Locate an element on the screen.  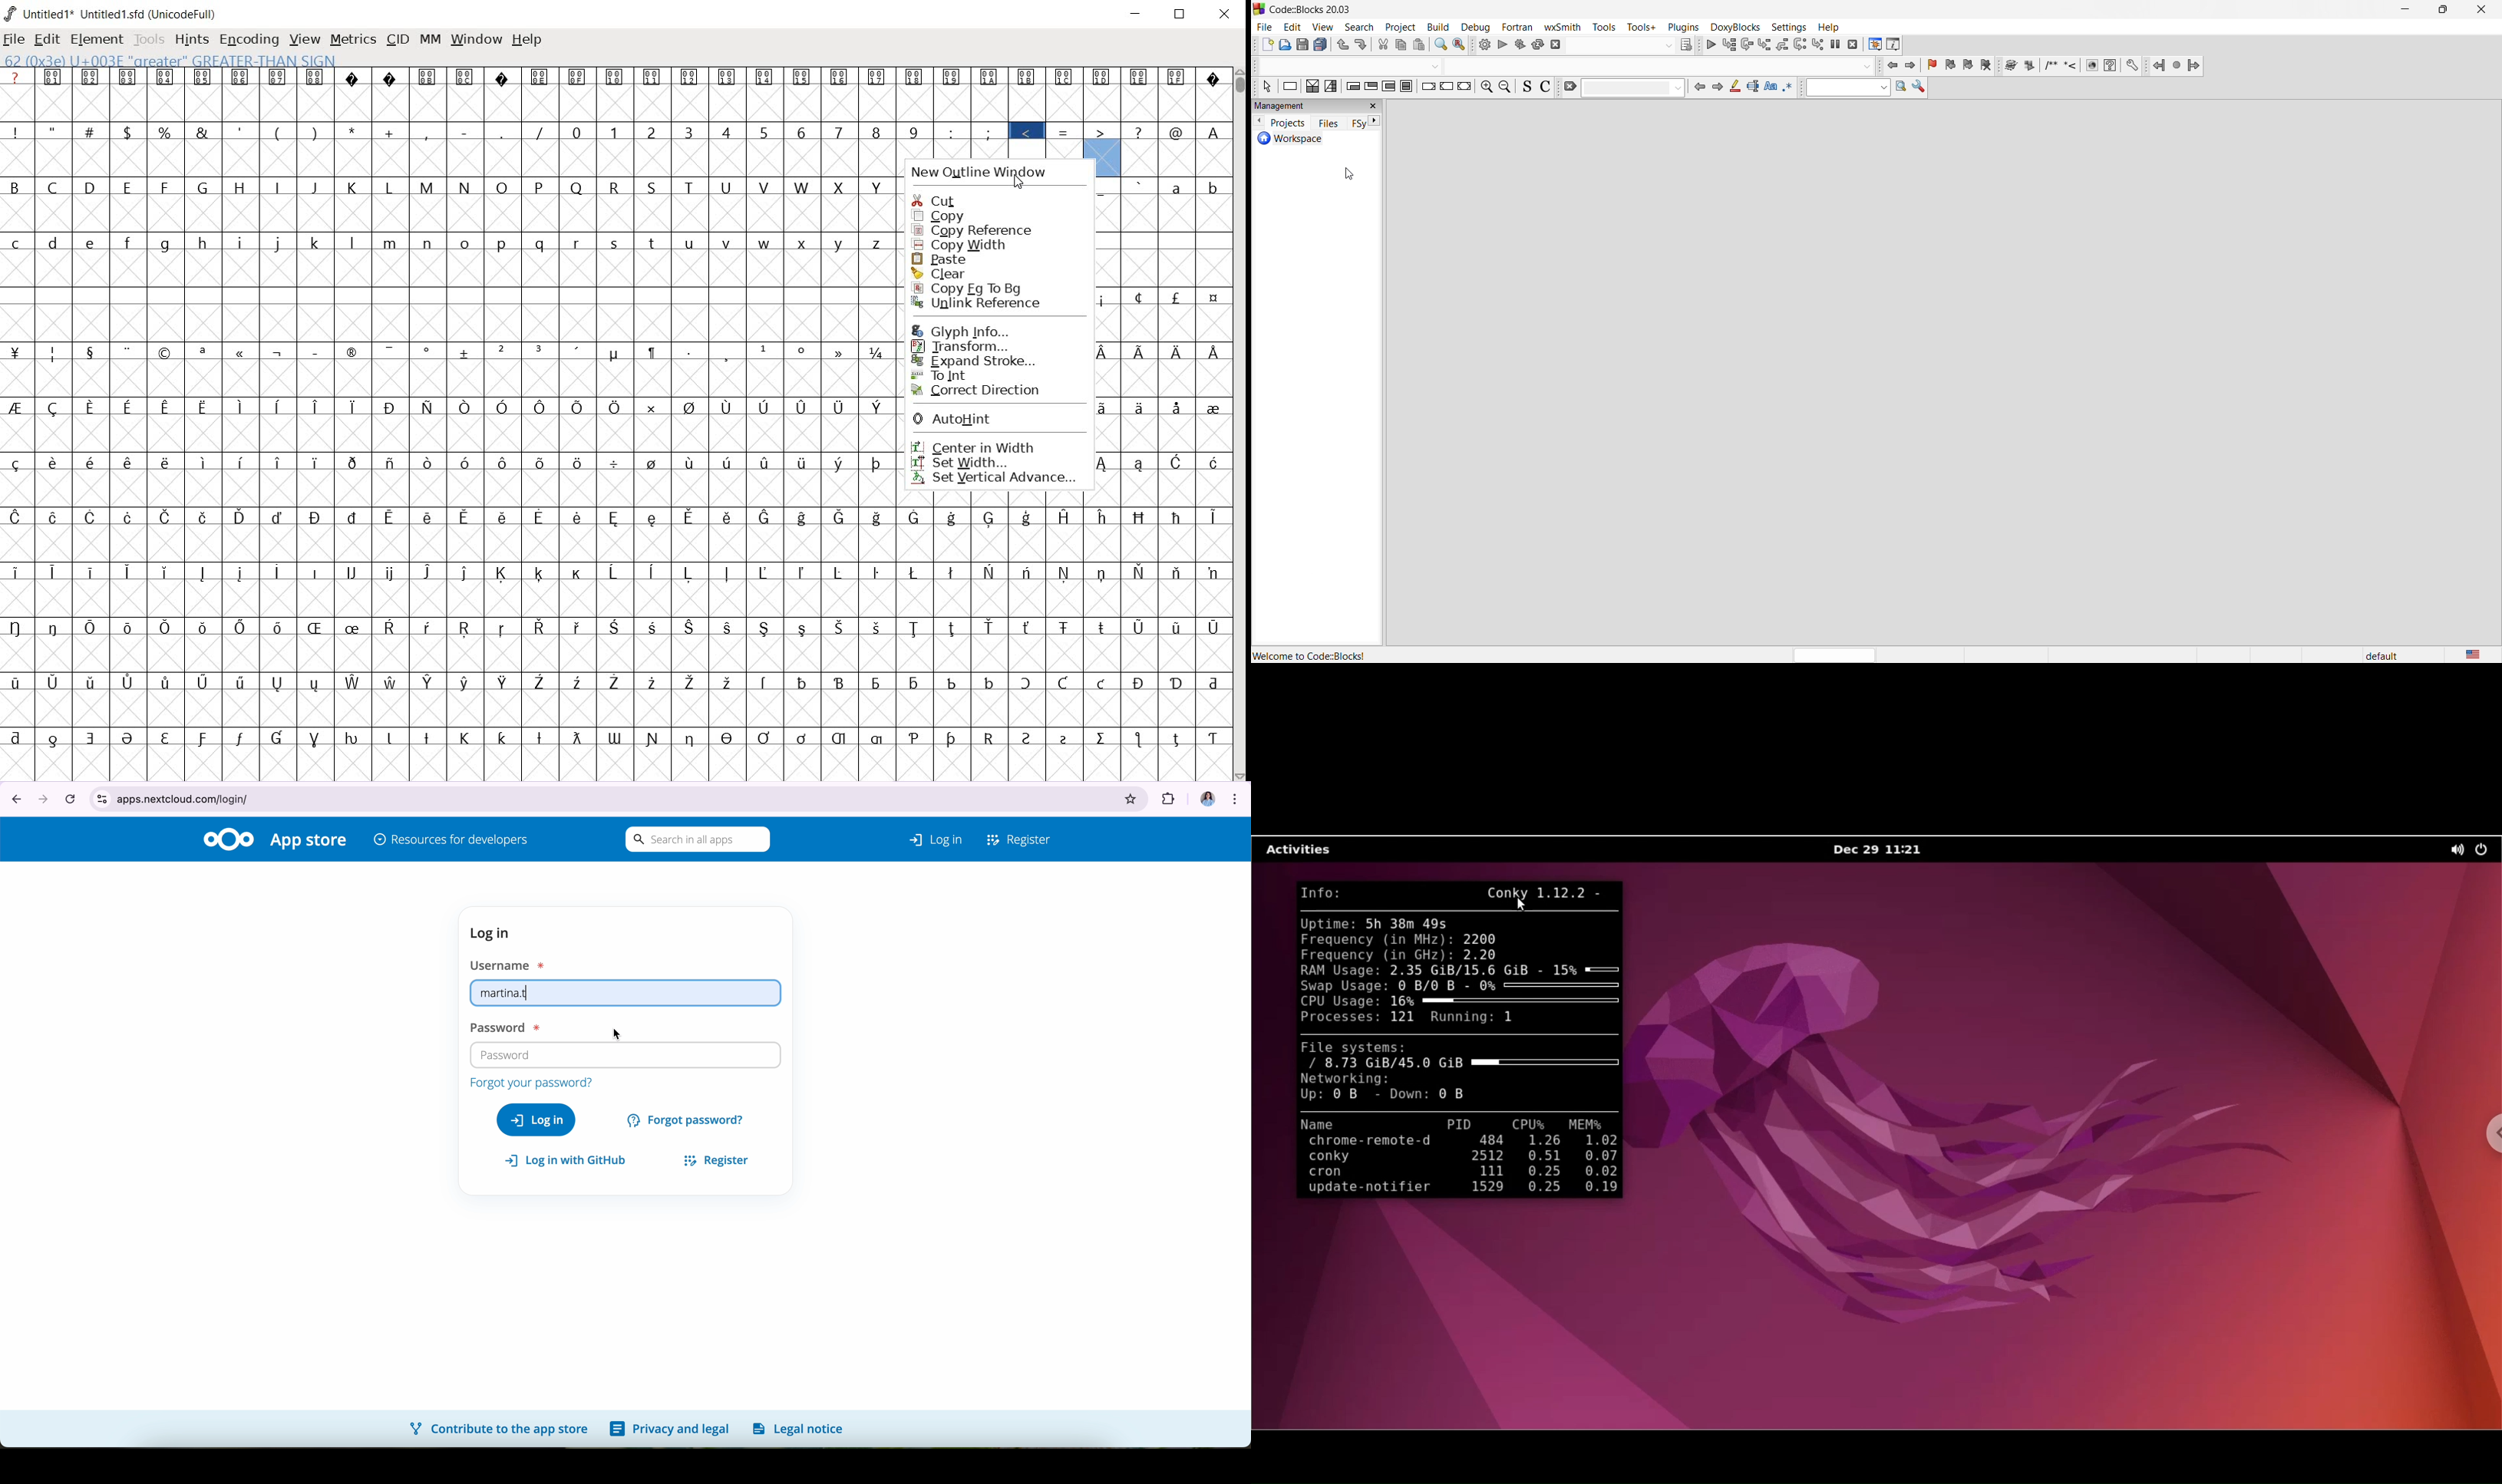
resources for developers is located at coordinates (451, 841).